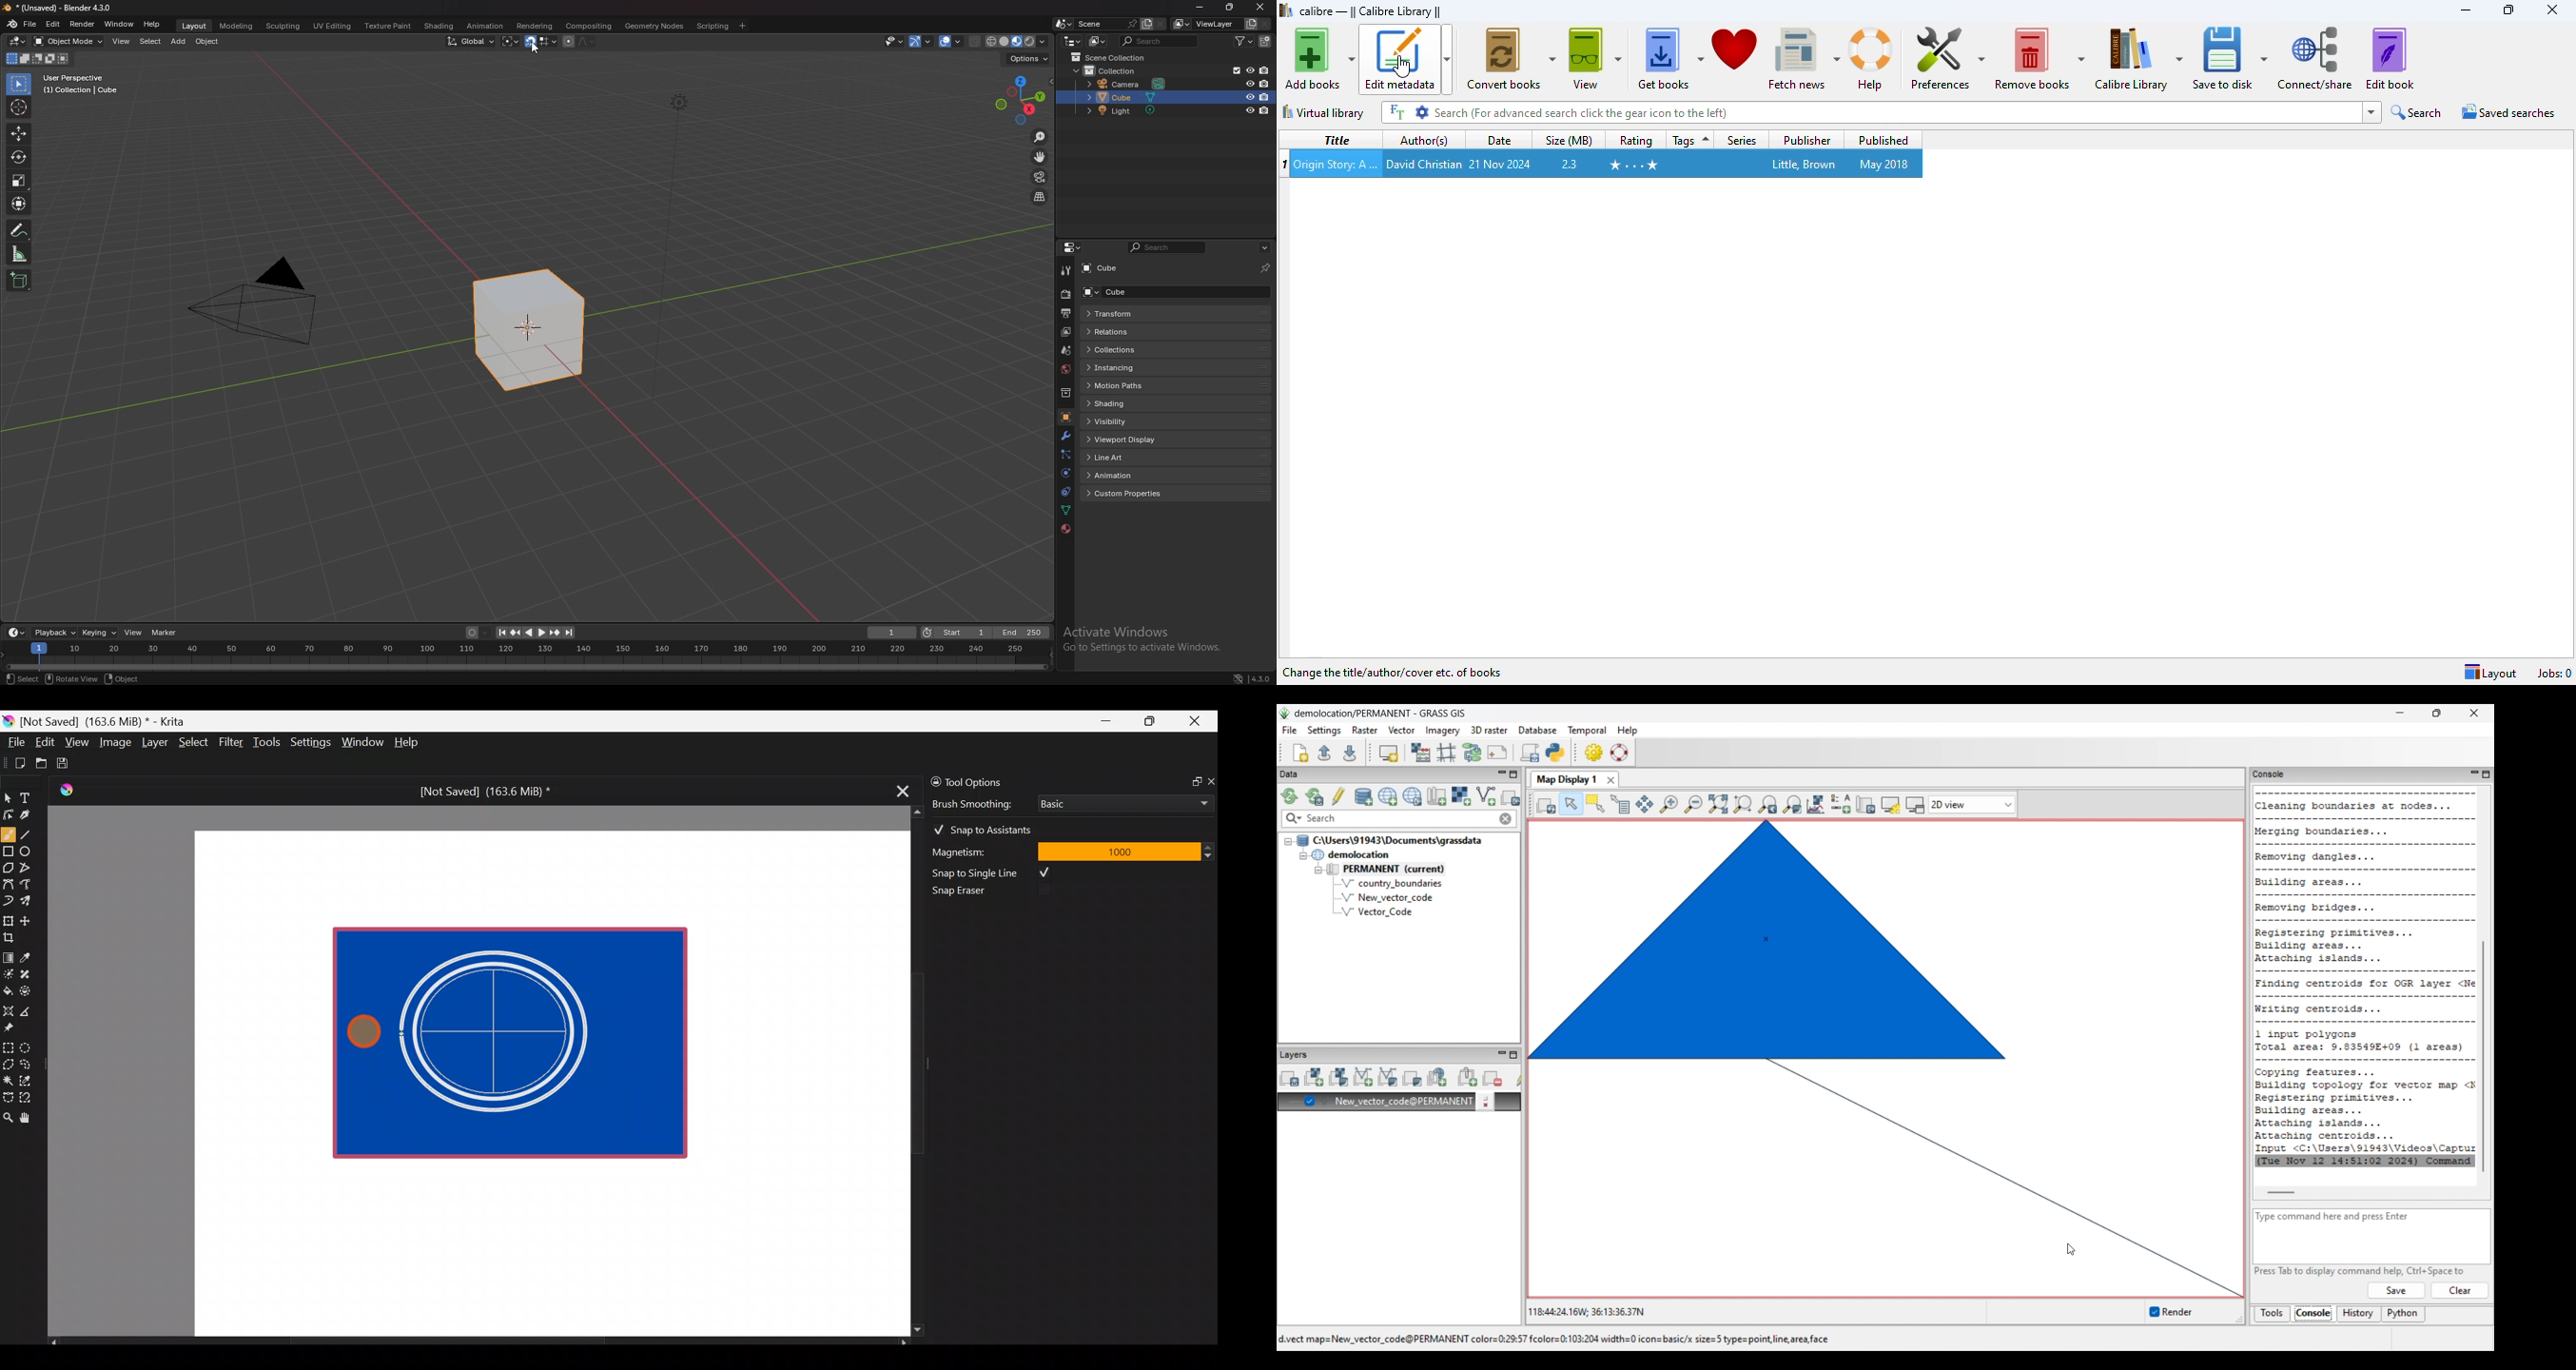 This screenshot has width=2576, height=1372. Describe the element at coordinates (2489, 673) in the screenshot. I see `layout` at that location.